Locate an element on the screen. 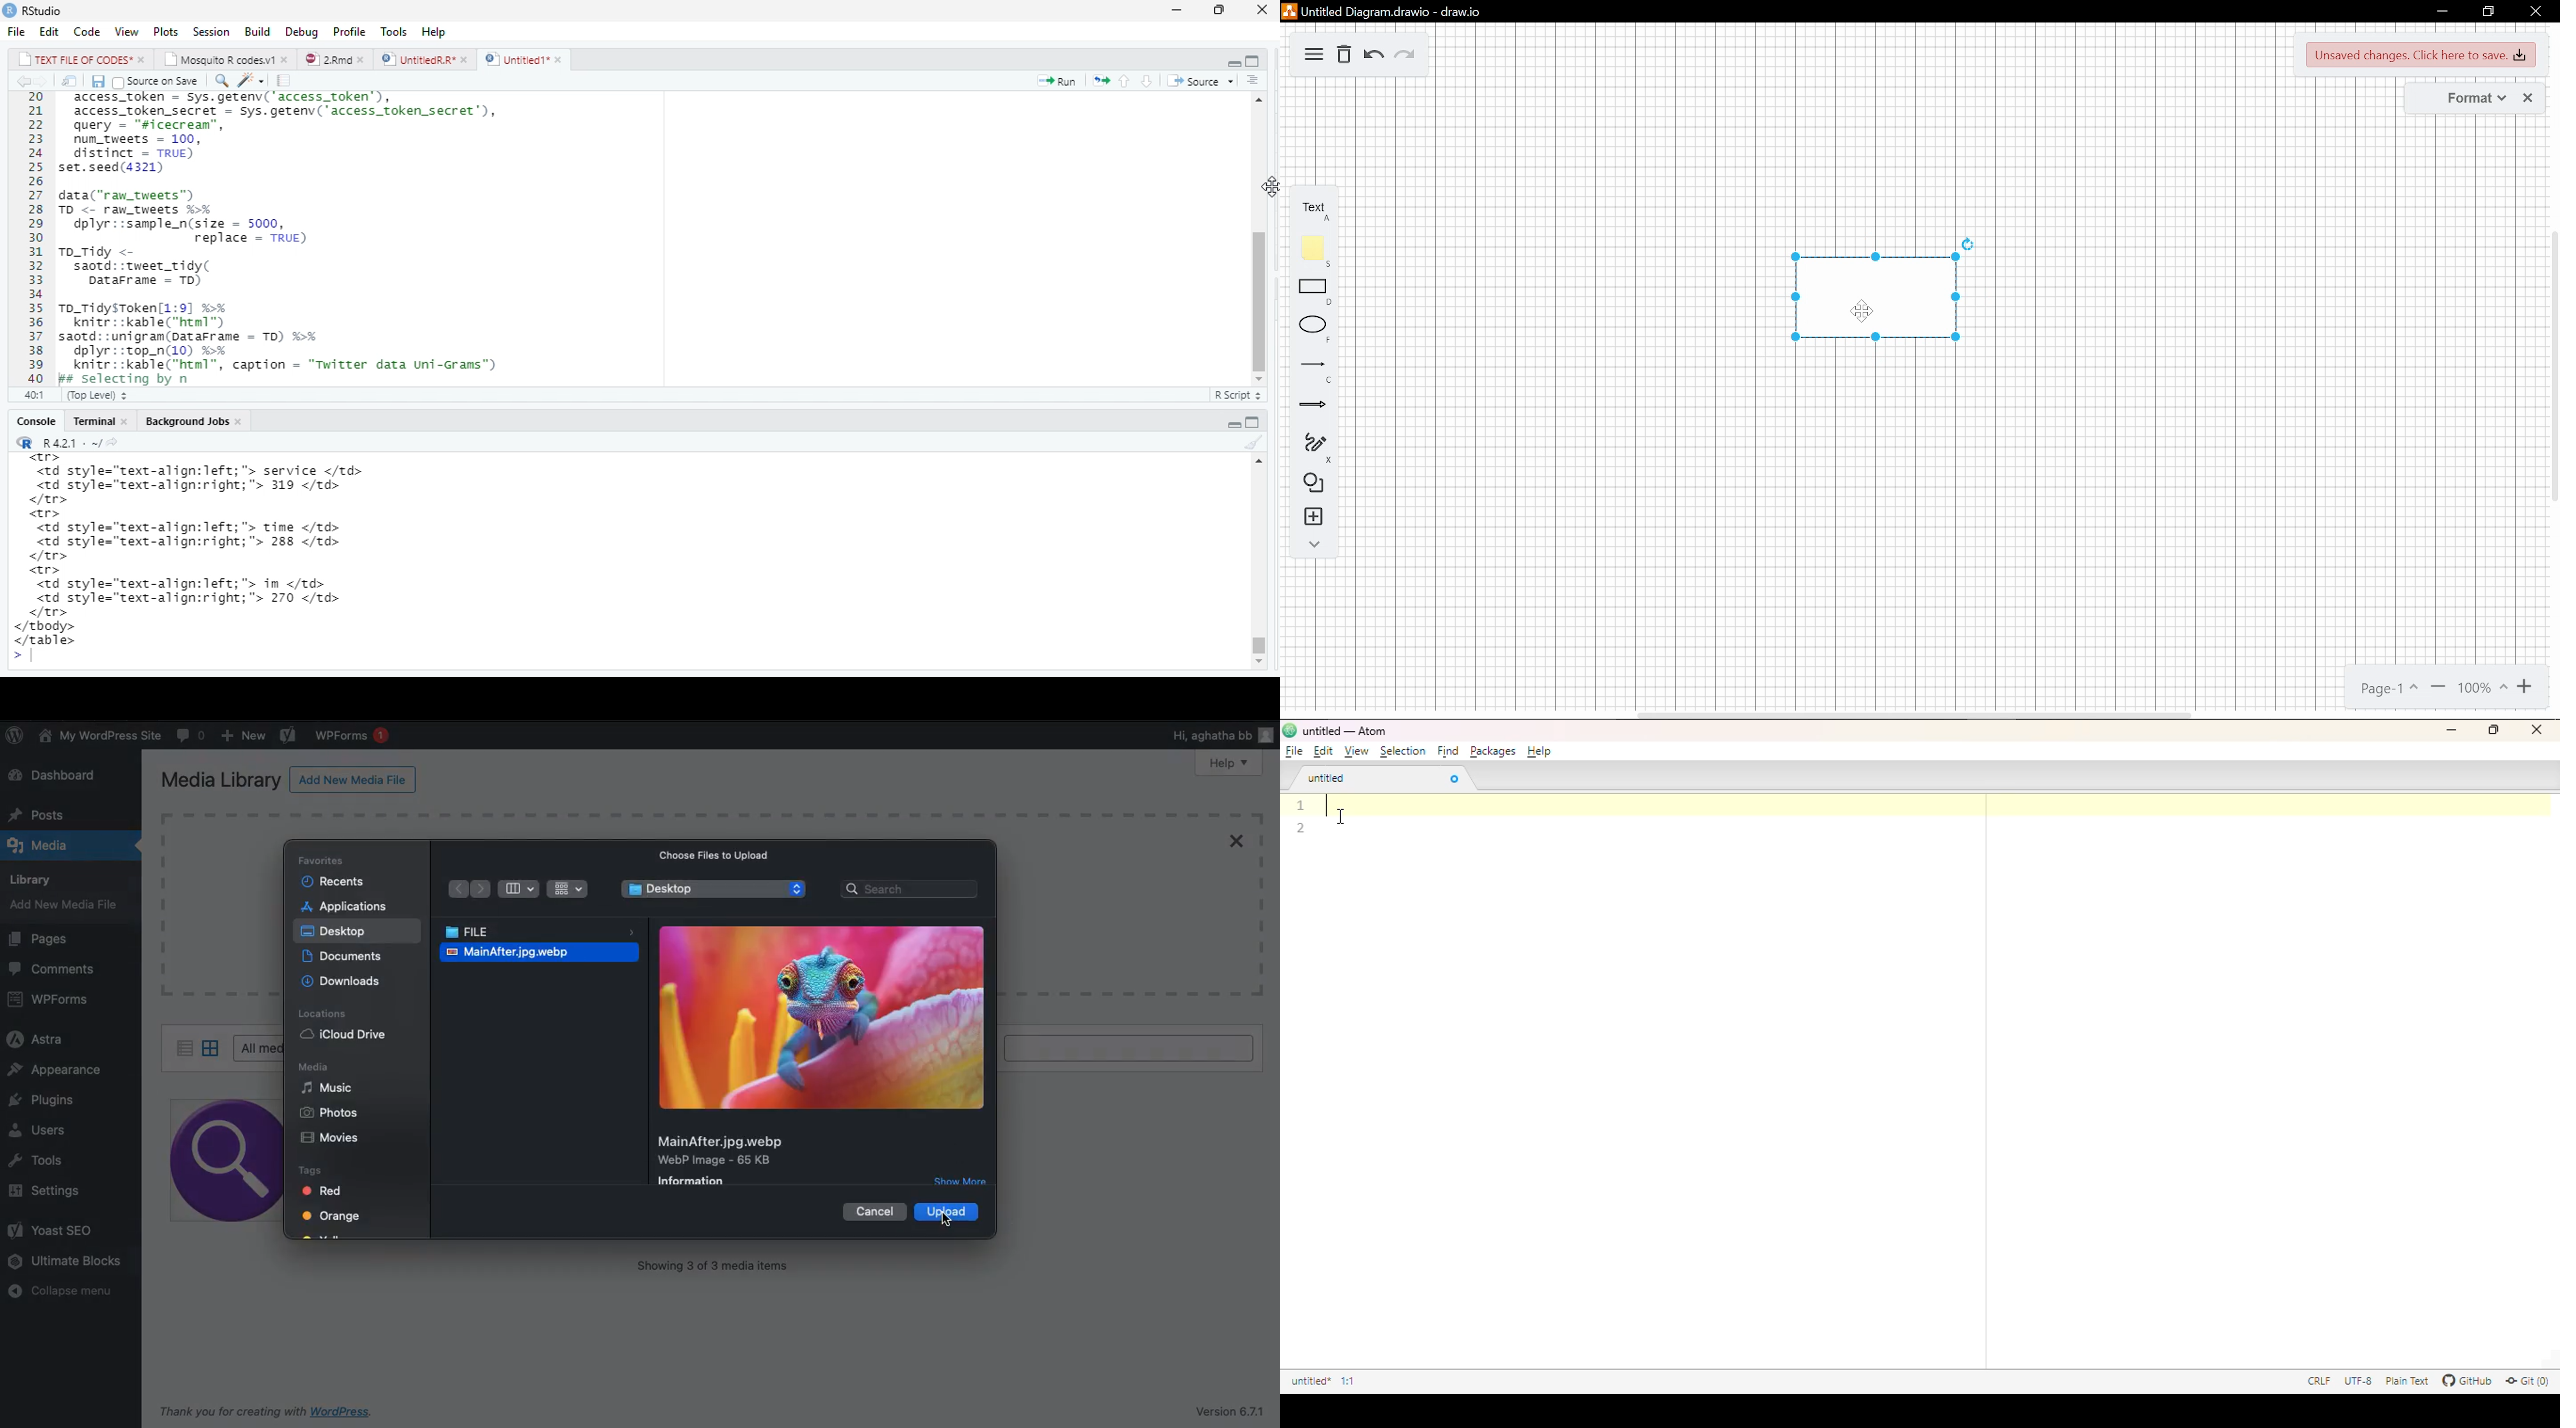 This screenshot has width=2576, height=1428. code tools is located at coordinates (255, 80).